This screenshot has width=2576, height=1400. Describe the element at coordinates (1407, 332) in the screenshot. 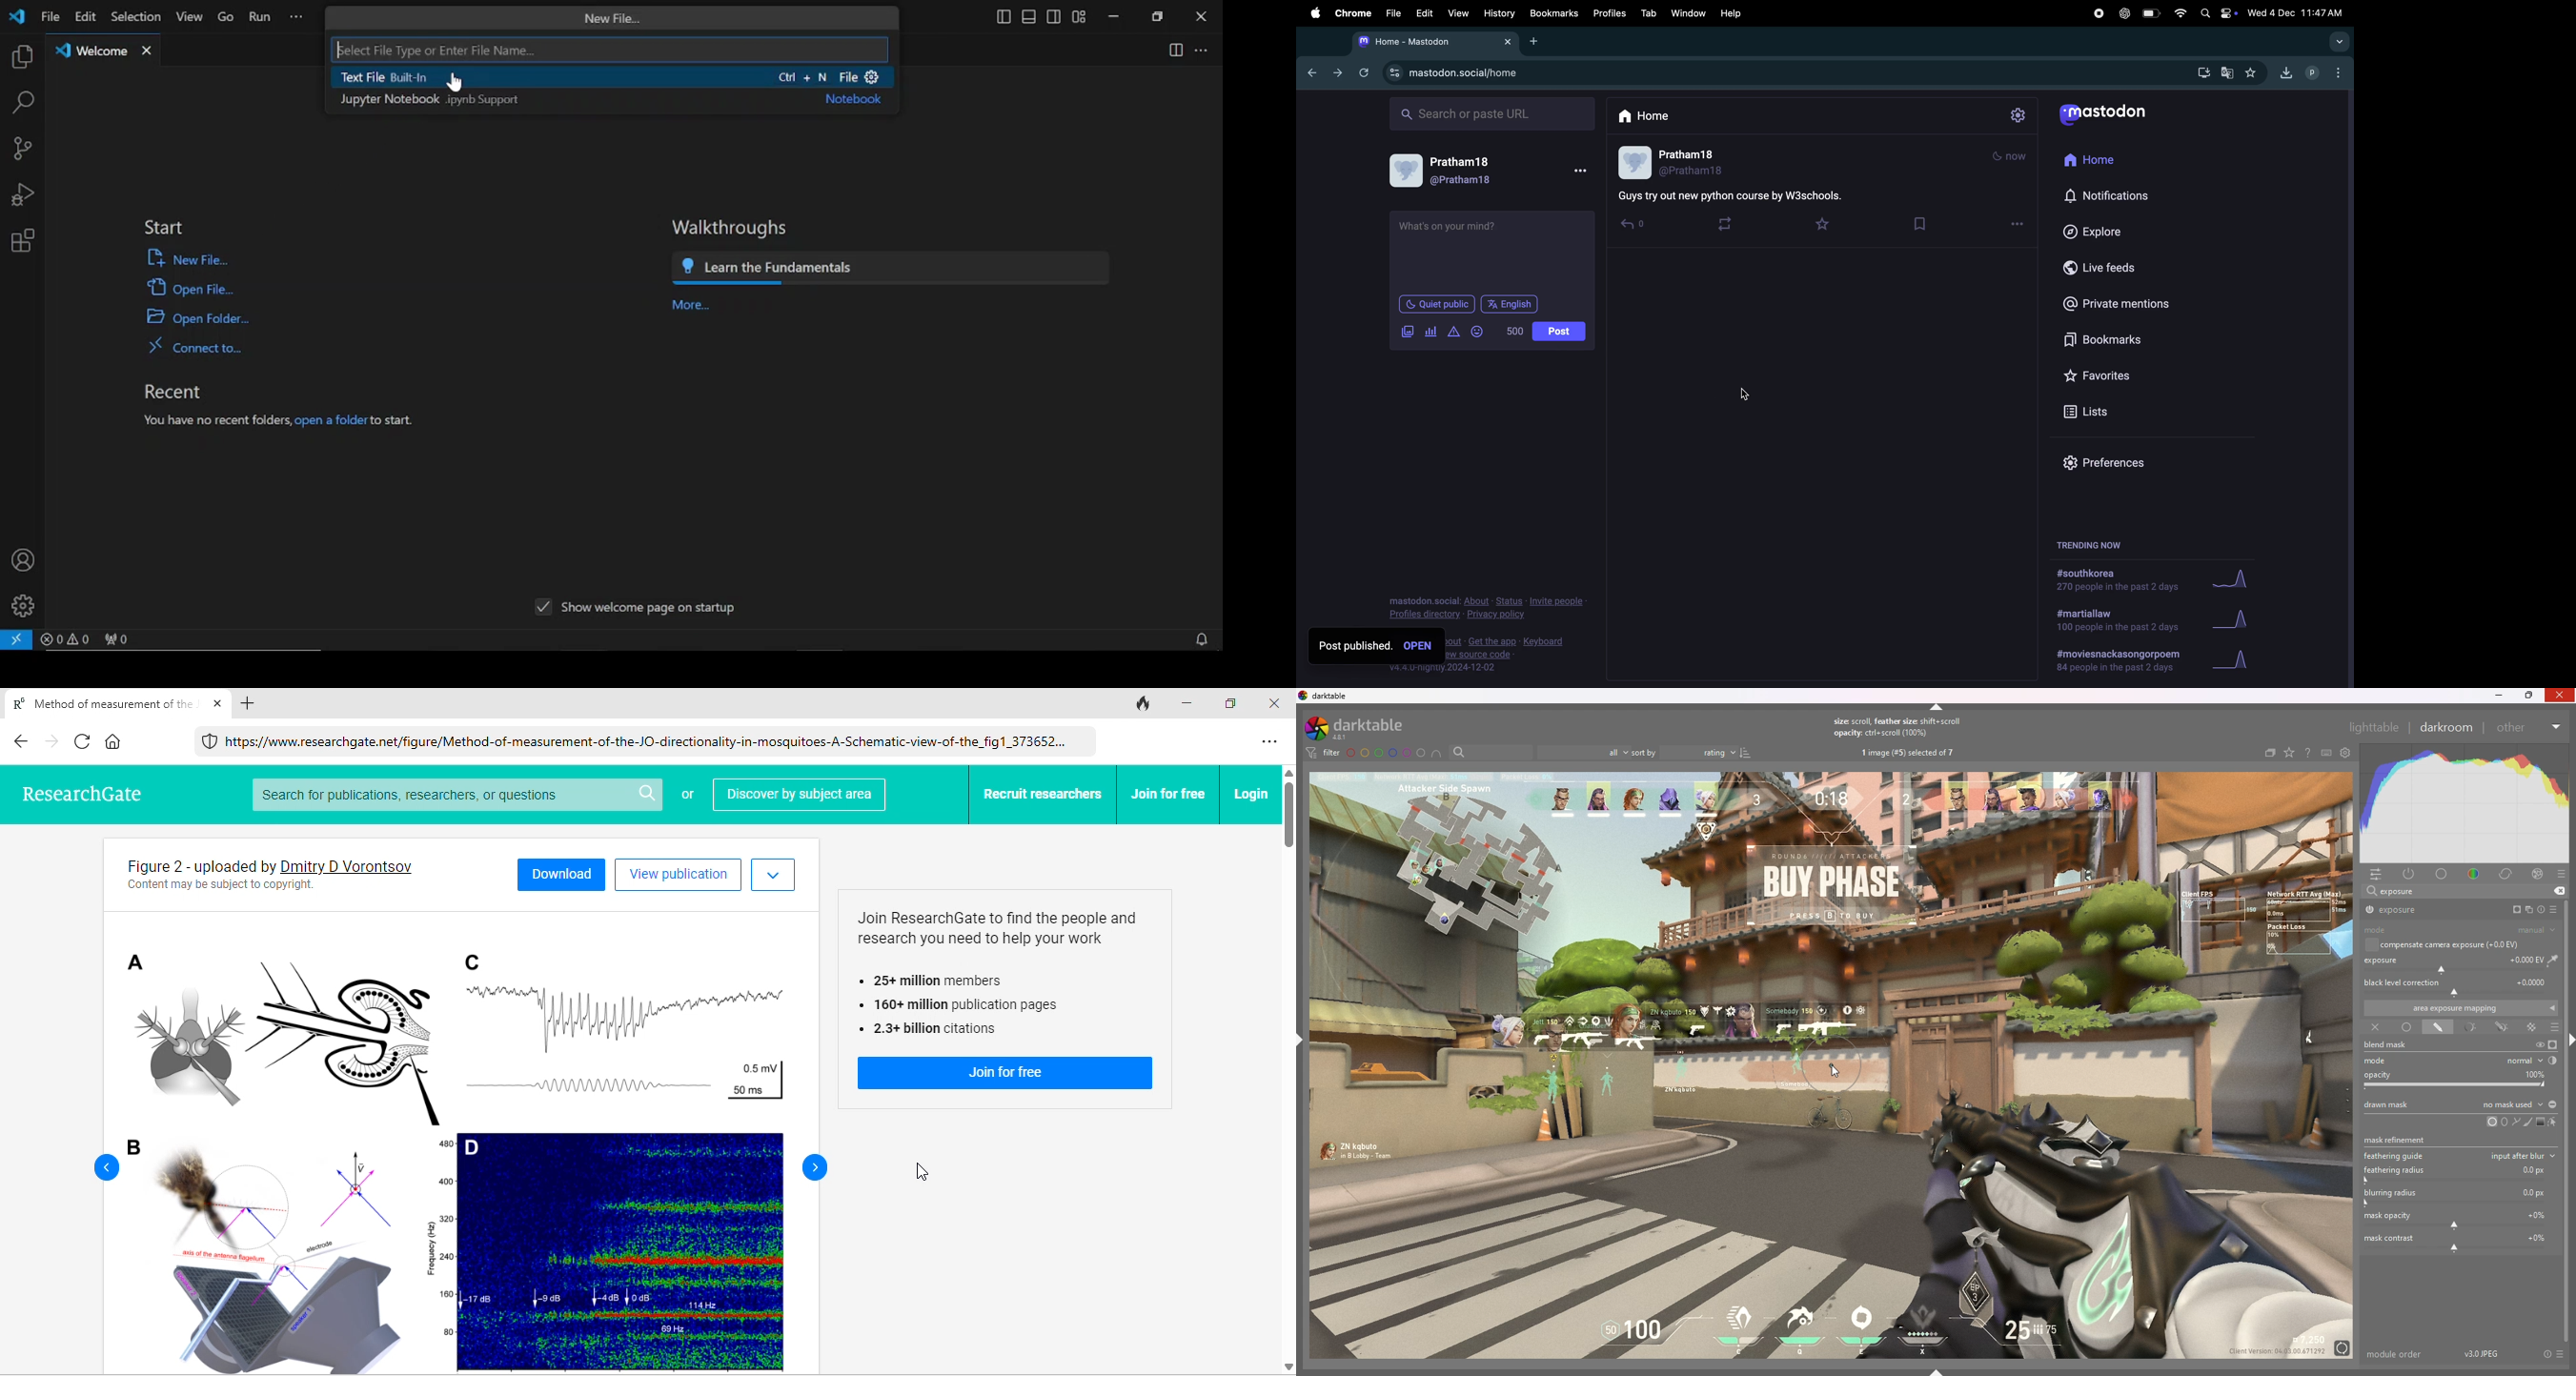

I see `images` at that location.